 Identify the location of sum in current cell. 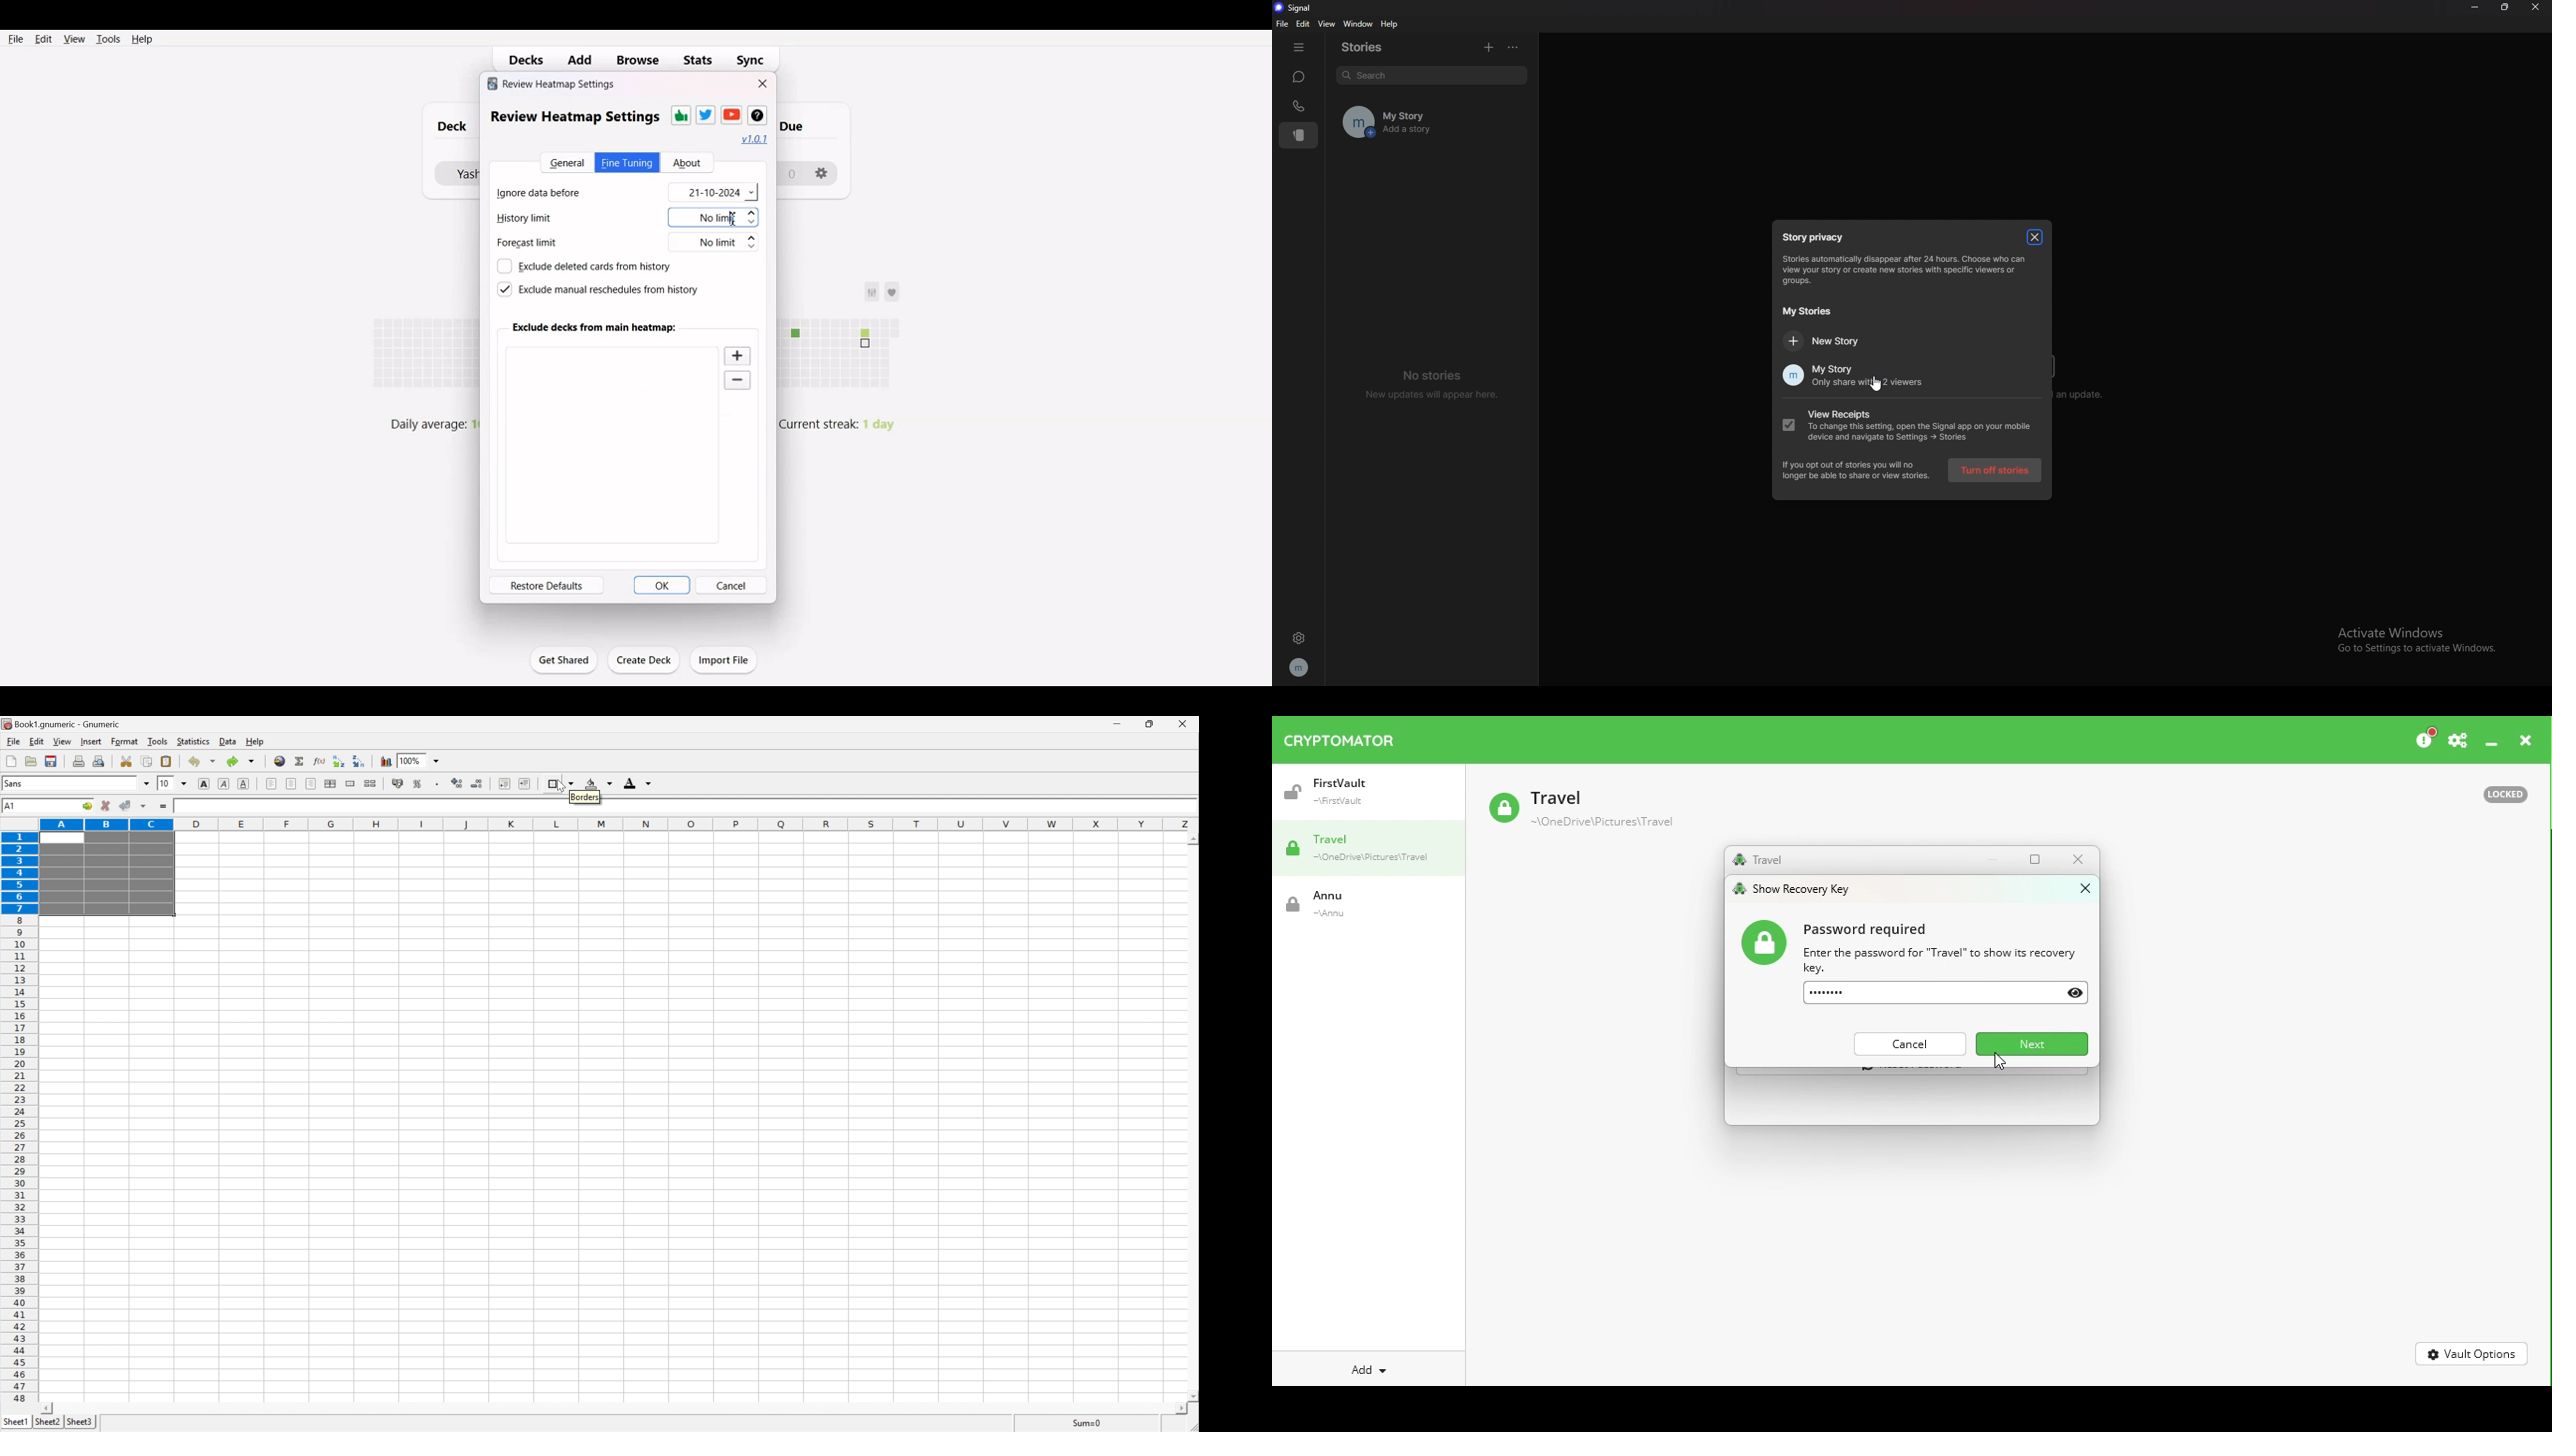
(299, 761).